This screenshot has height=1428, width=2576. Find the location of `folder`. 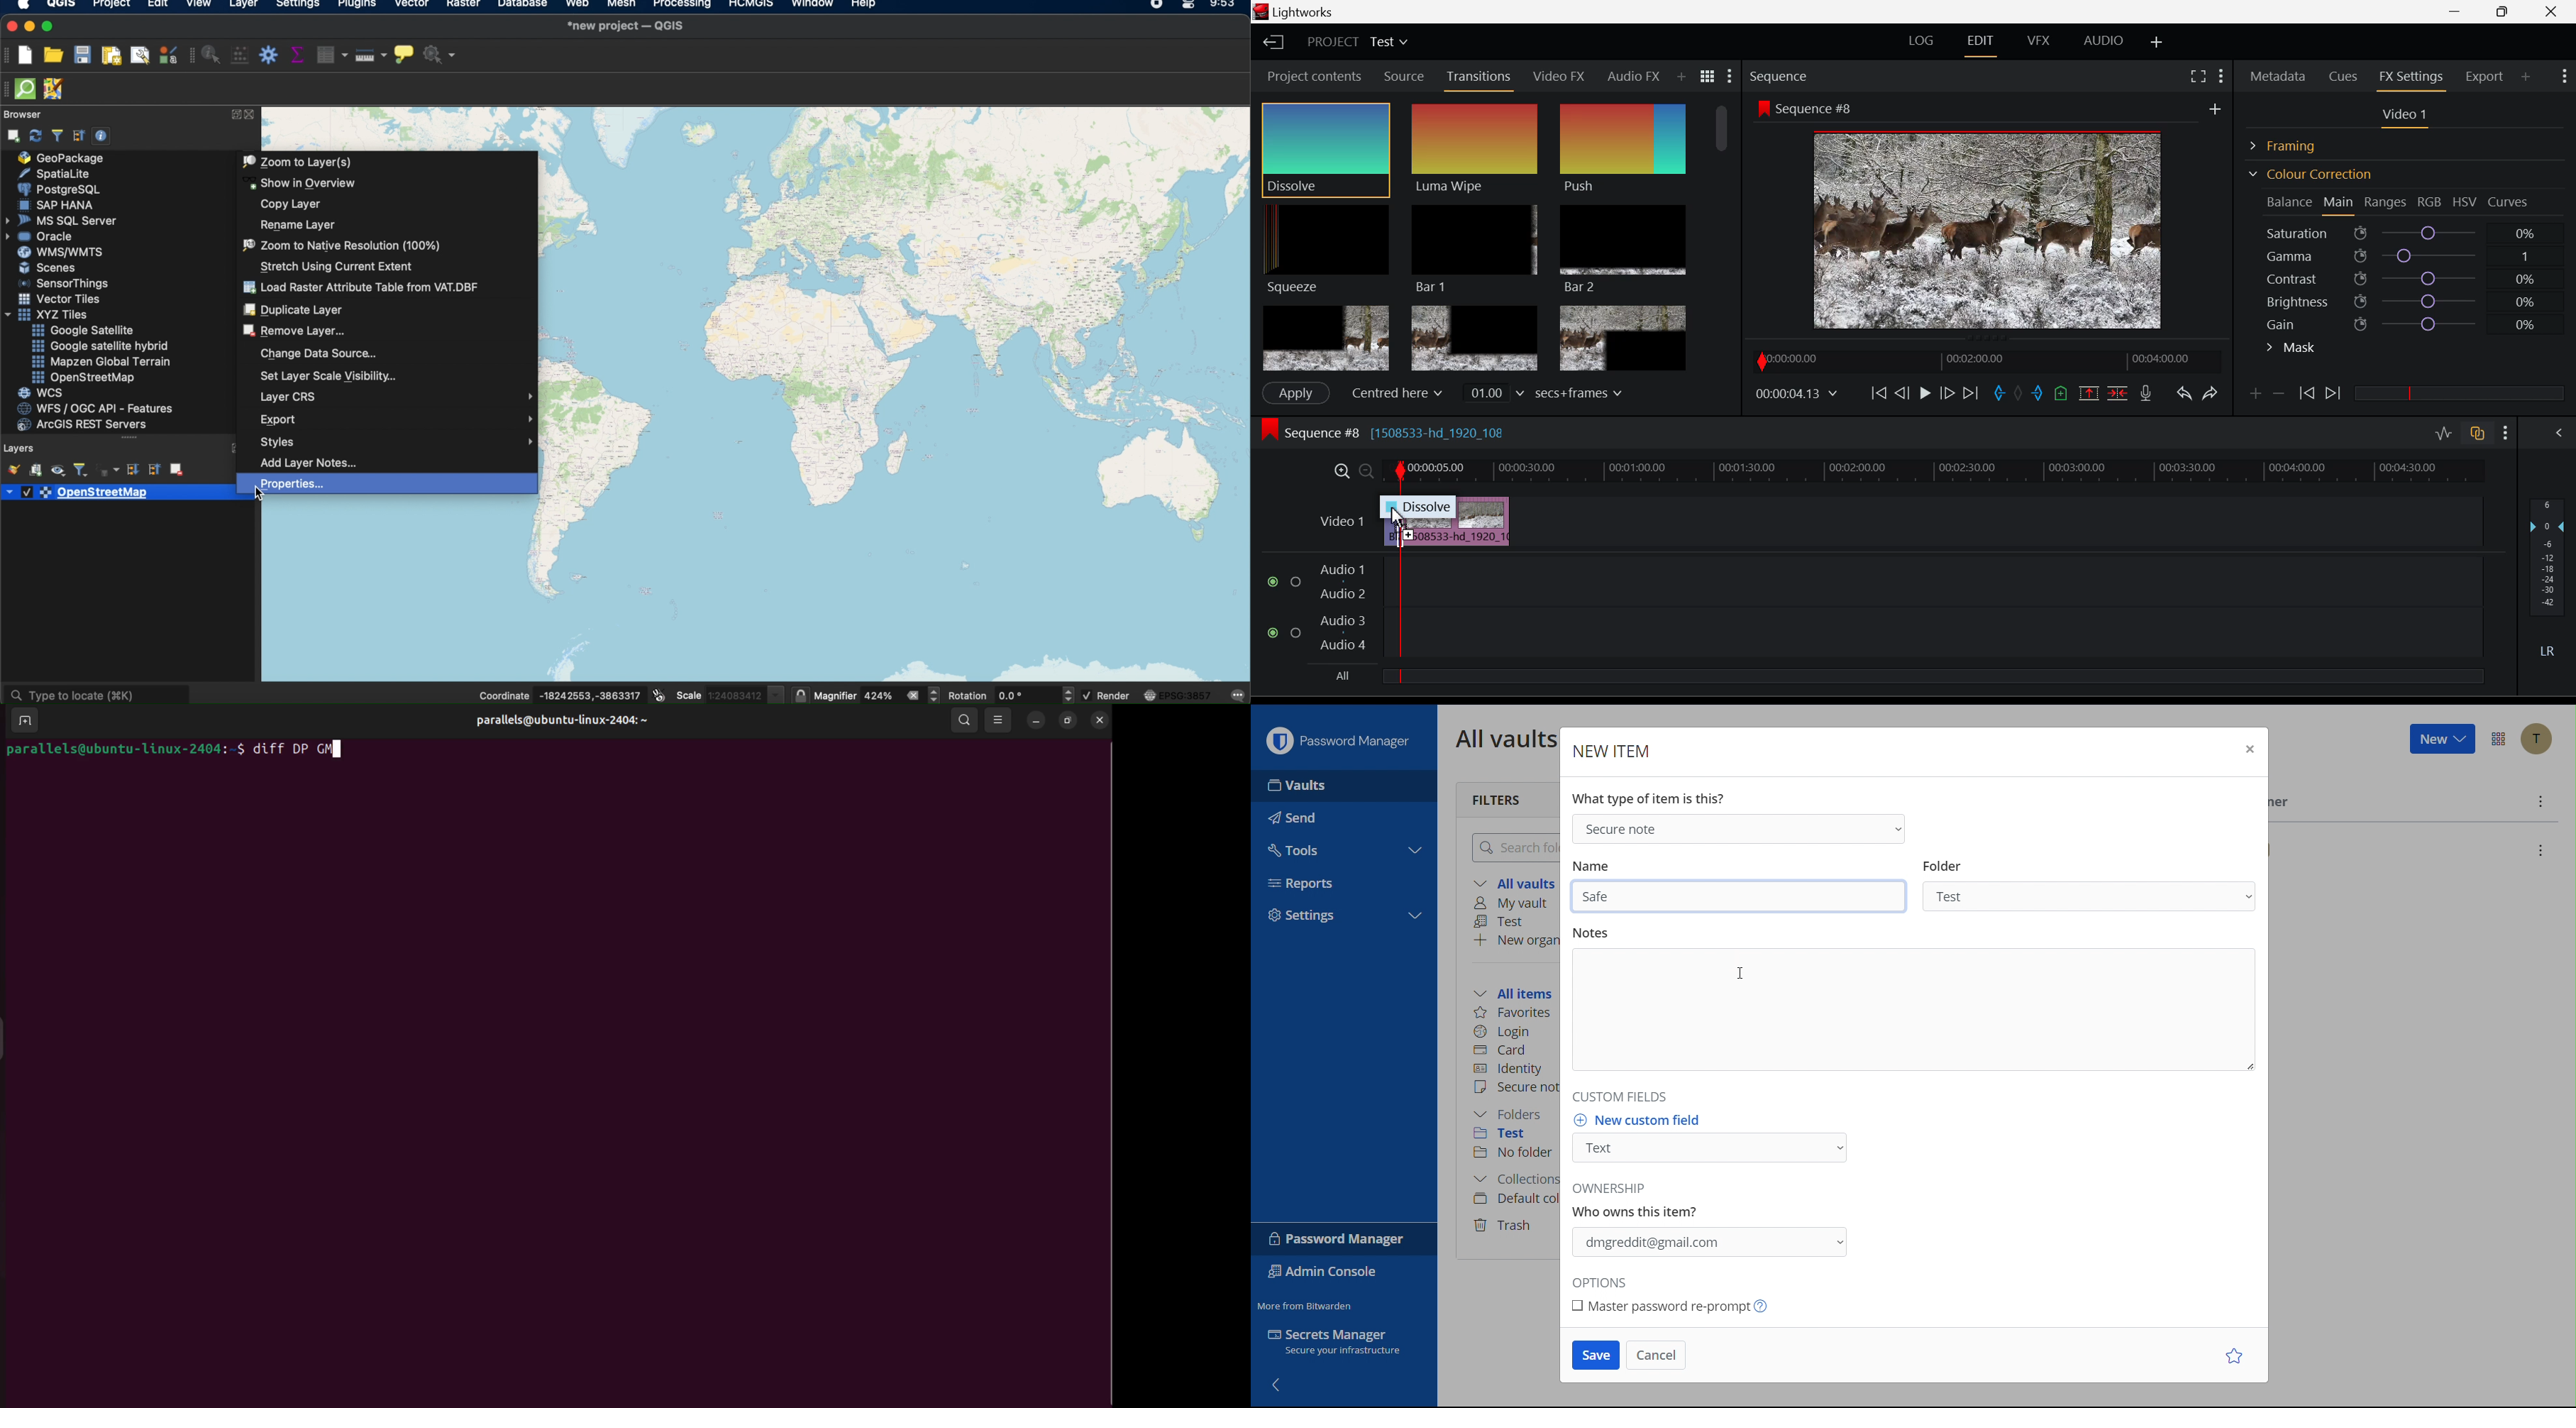

folder is located at coordinates (1942, 867).